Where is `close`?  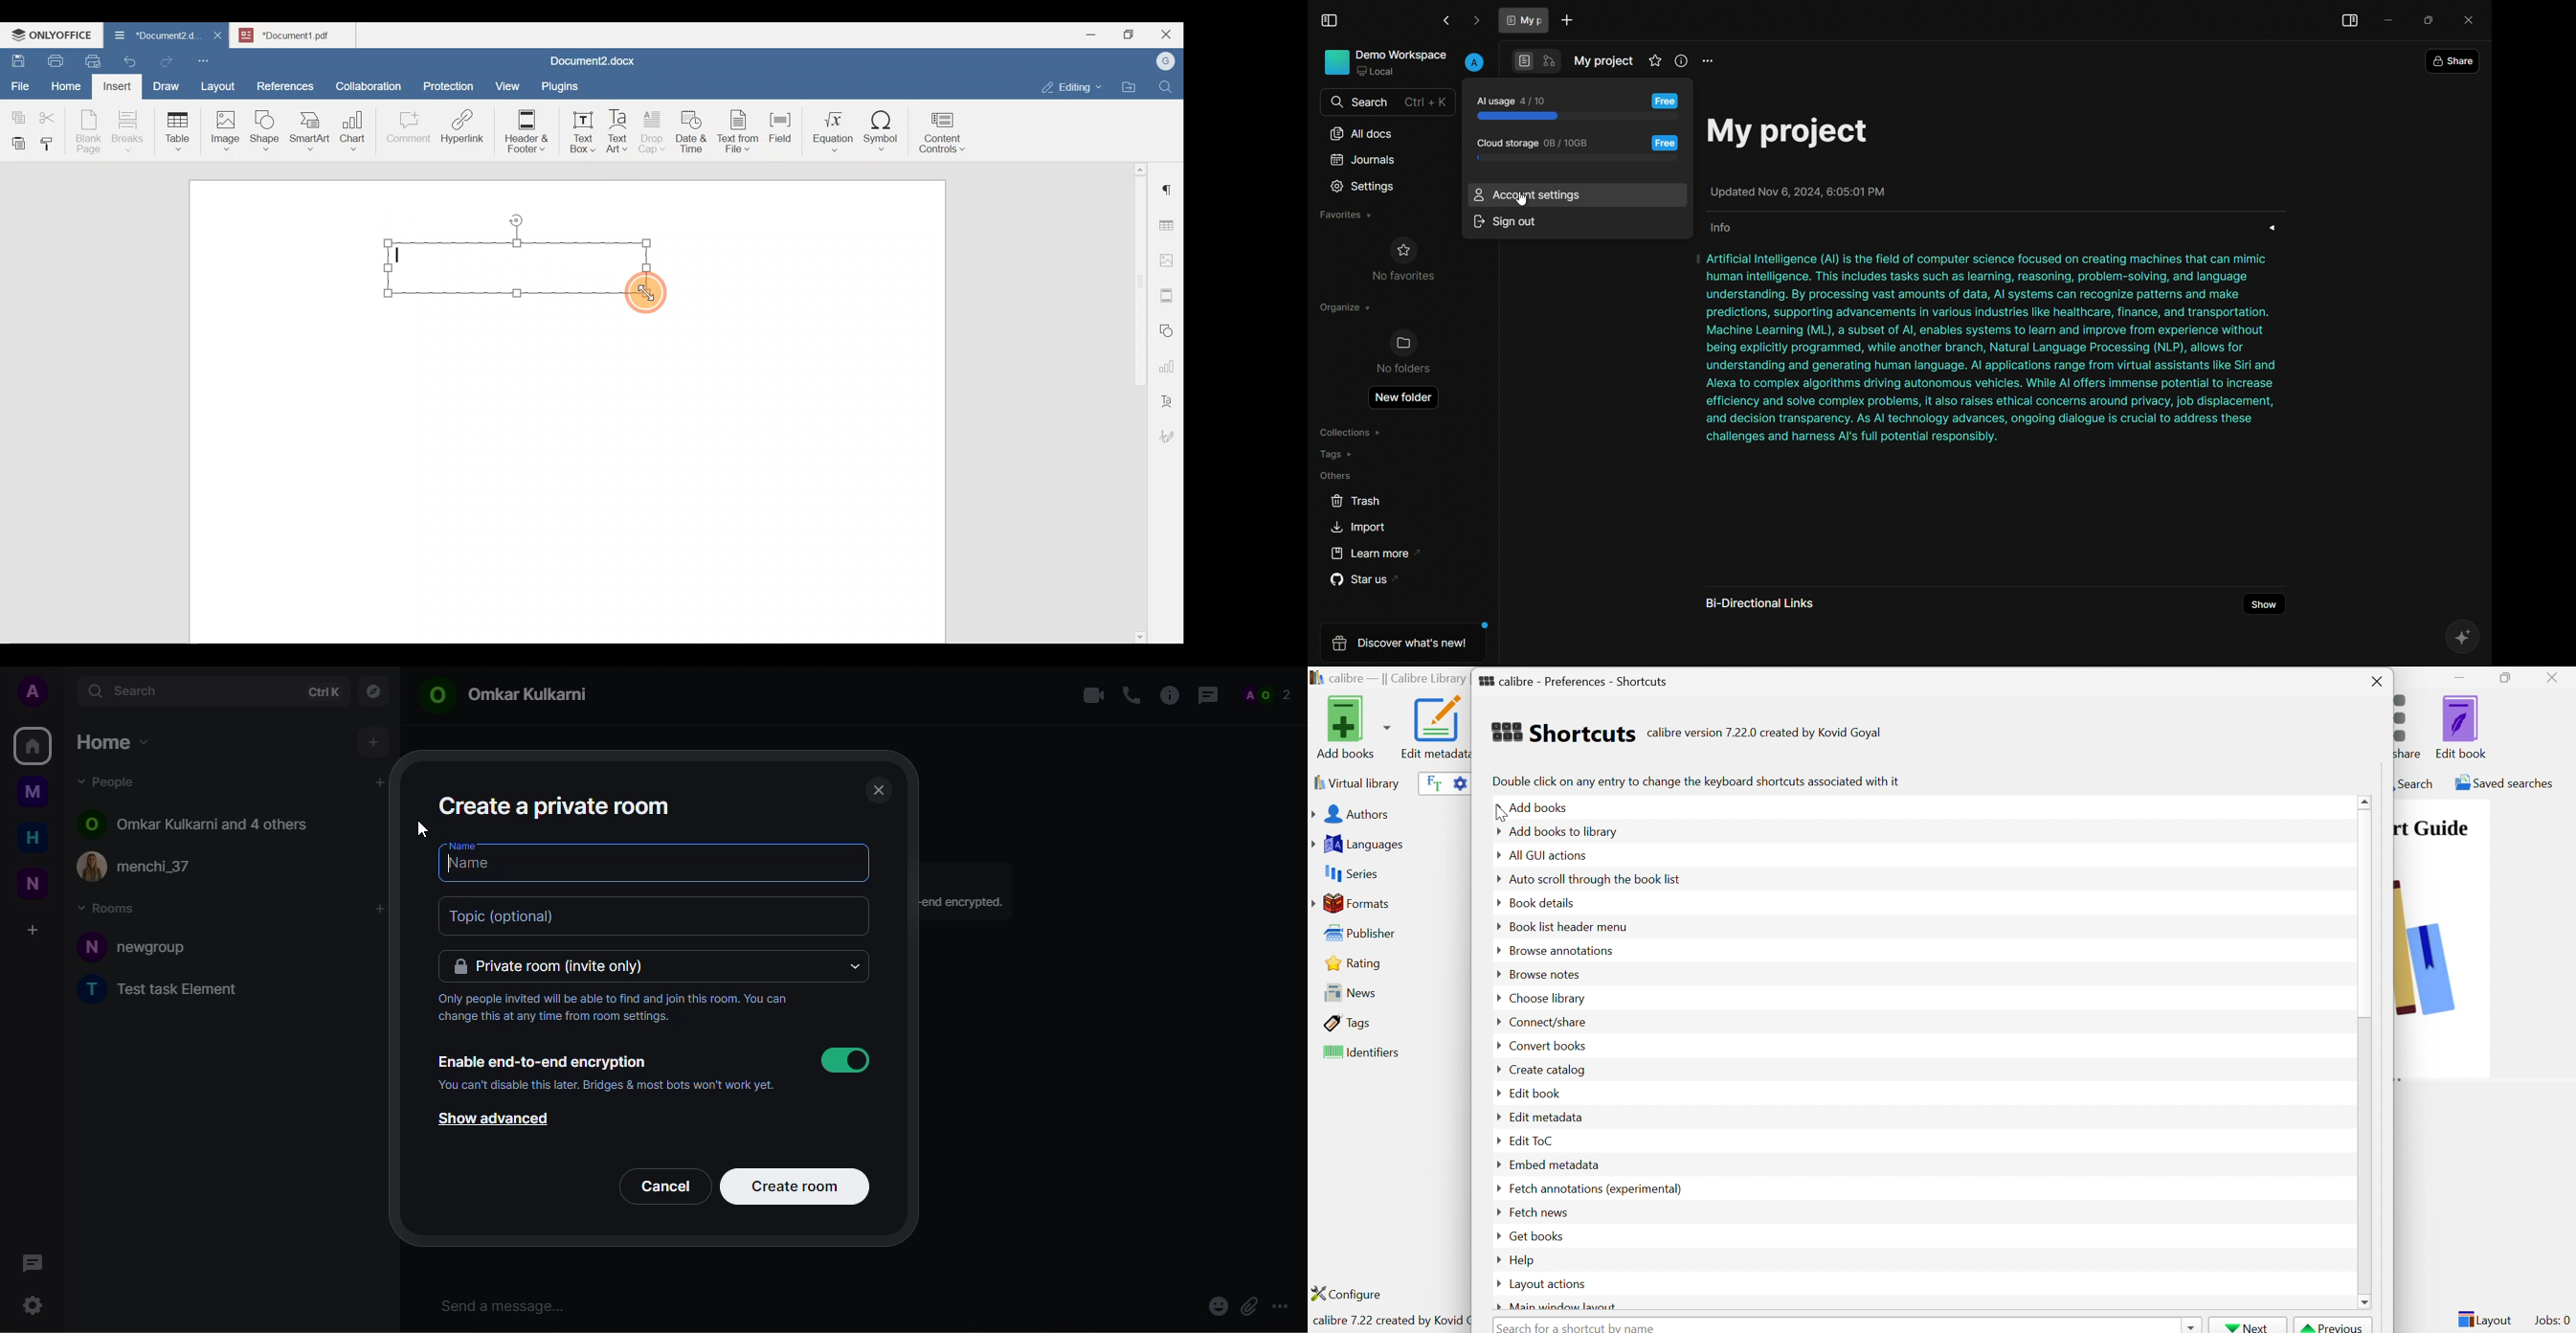 close is located at coordinates (878, 789).